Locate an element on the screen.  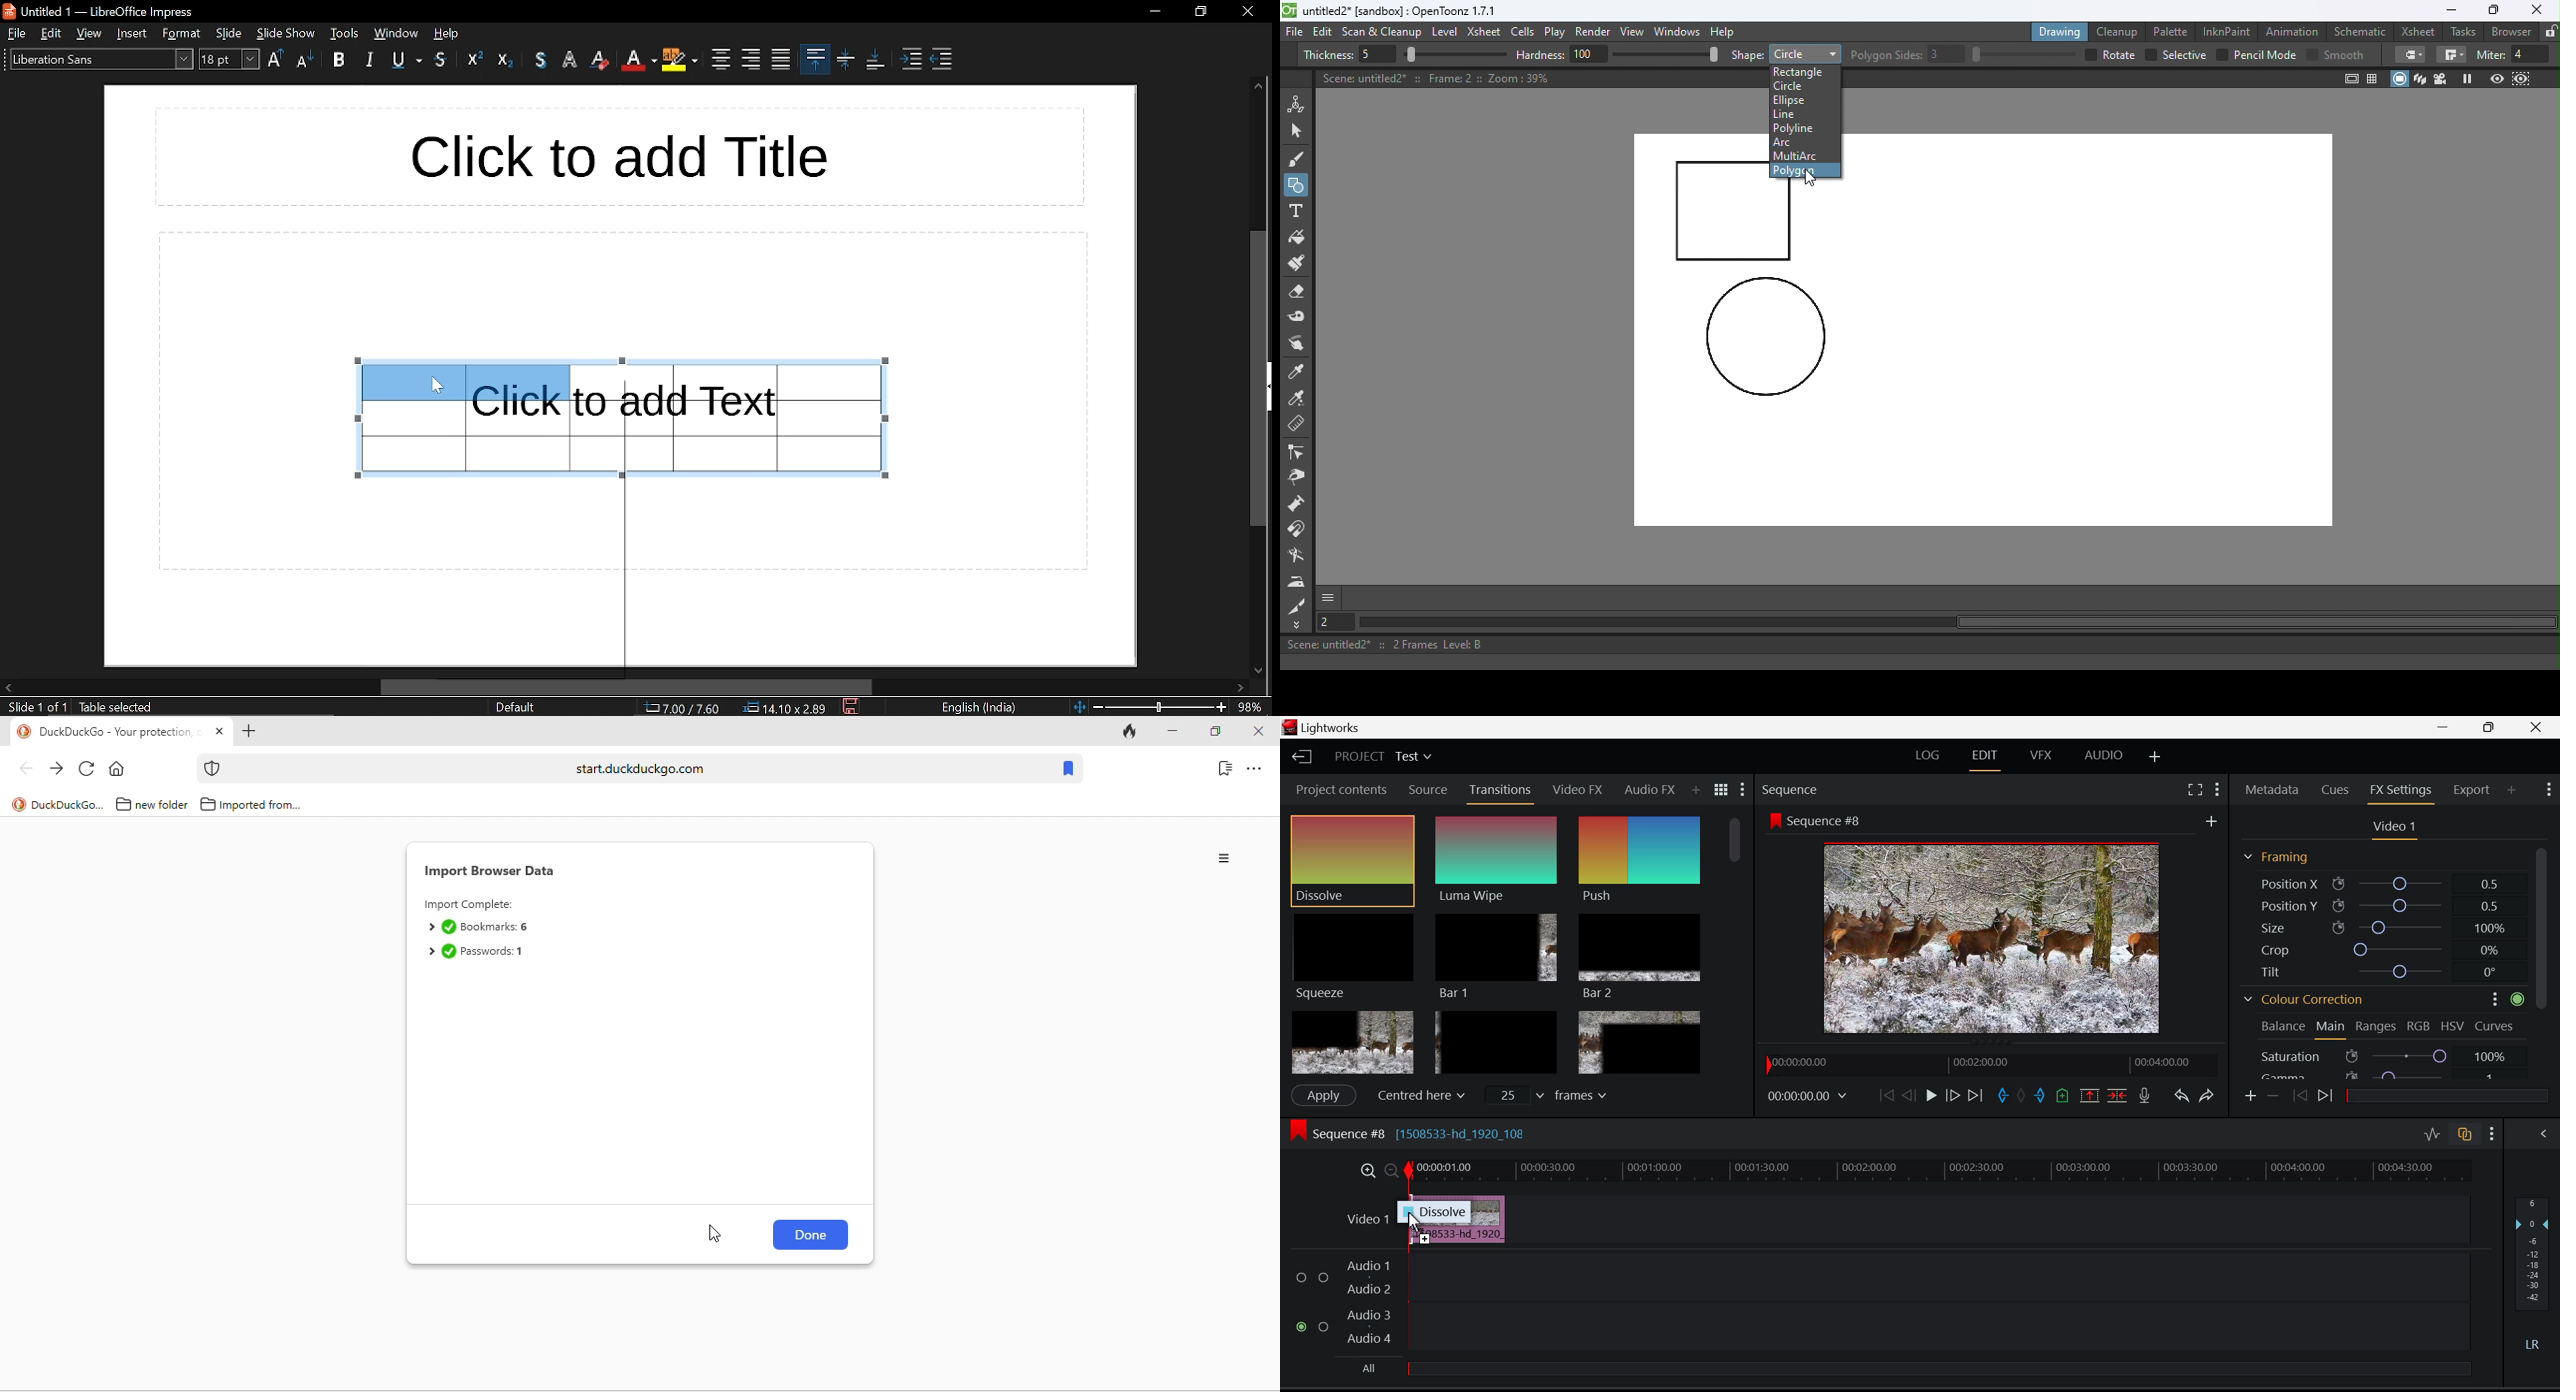
Bar 1 is located at coordinates (1495, 957).